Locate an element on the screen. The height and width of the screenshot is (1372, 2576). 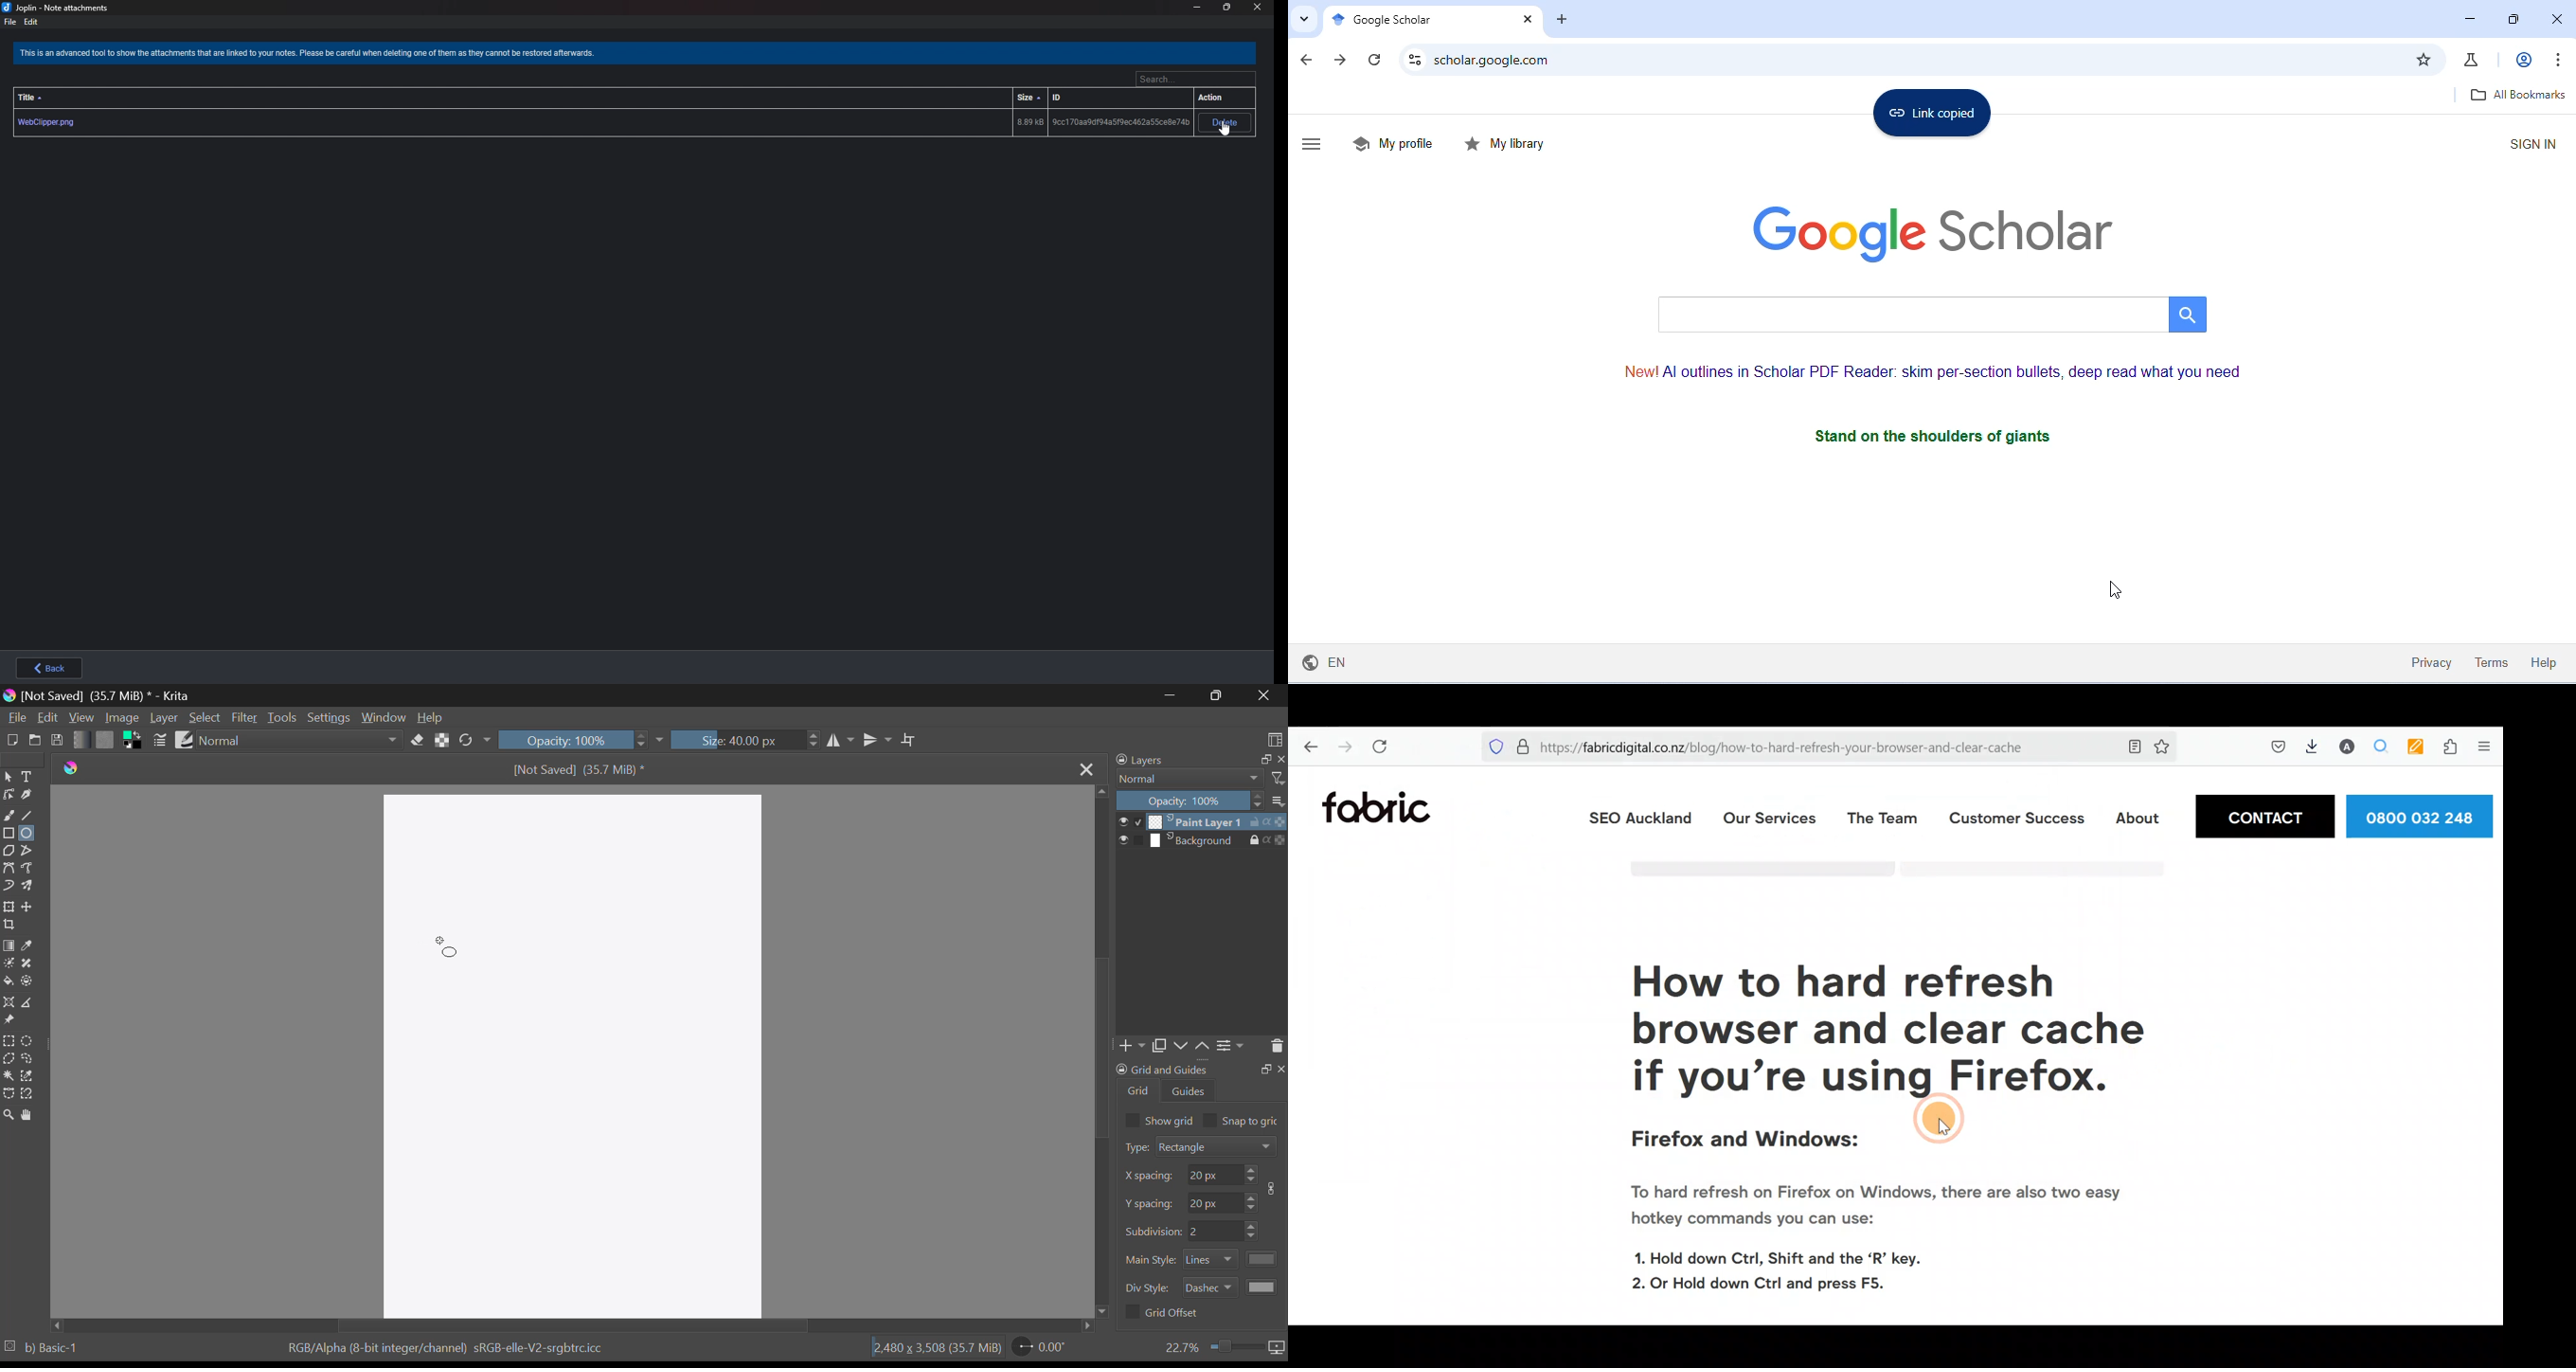
Crop is located at coordinates (910, 740).